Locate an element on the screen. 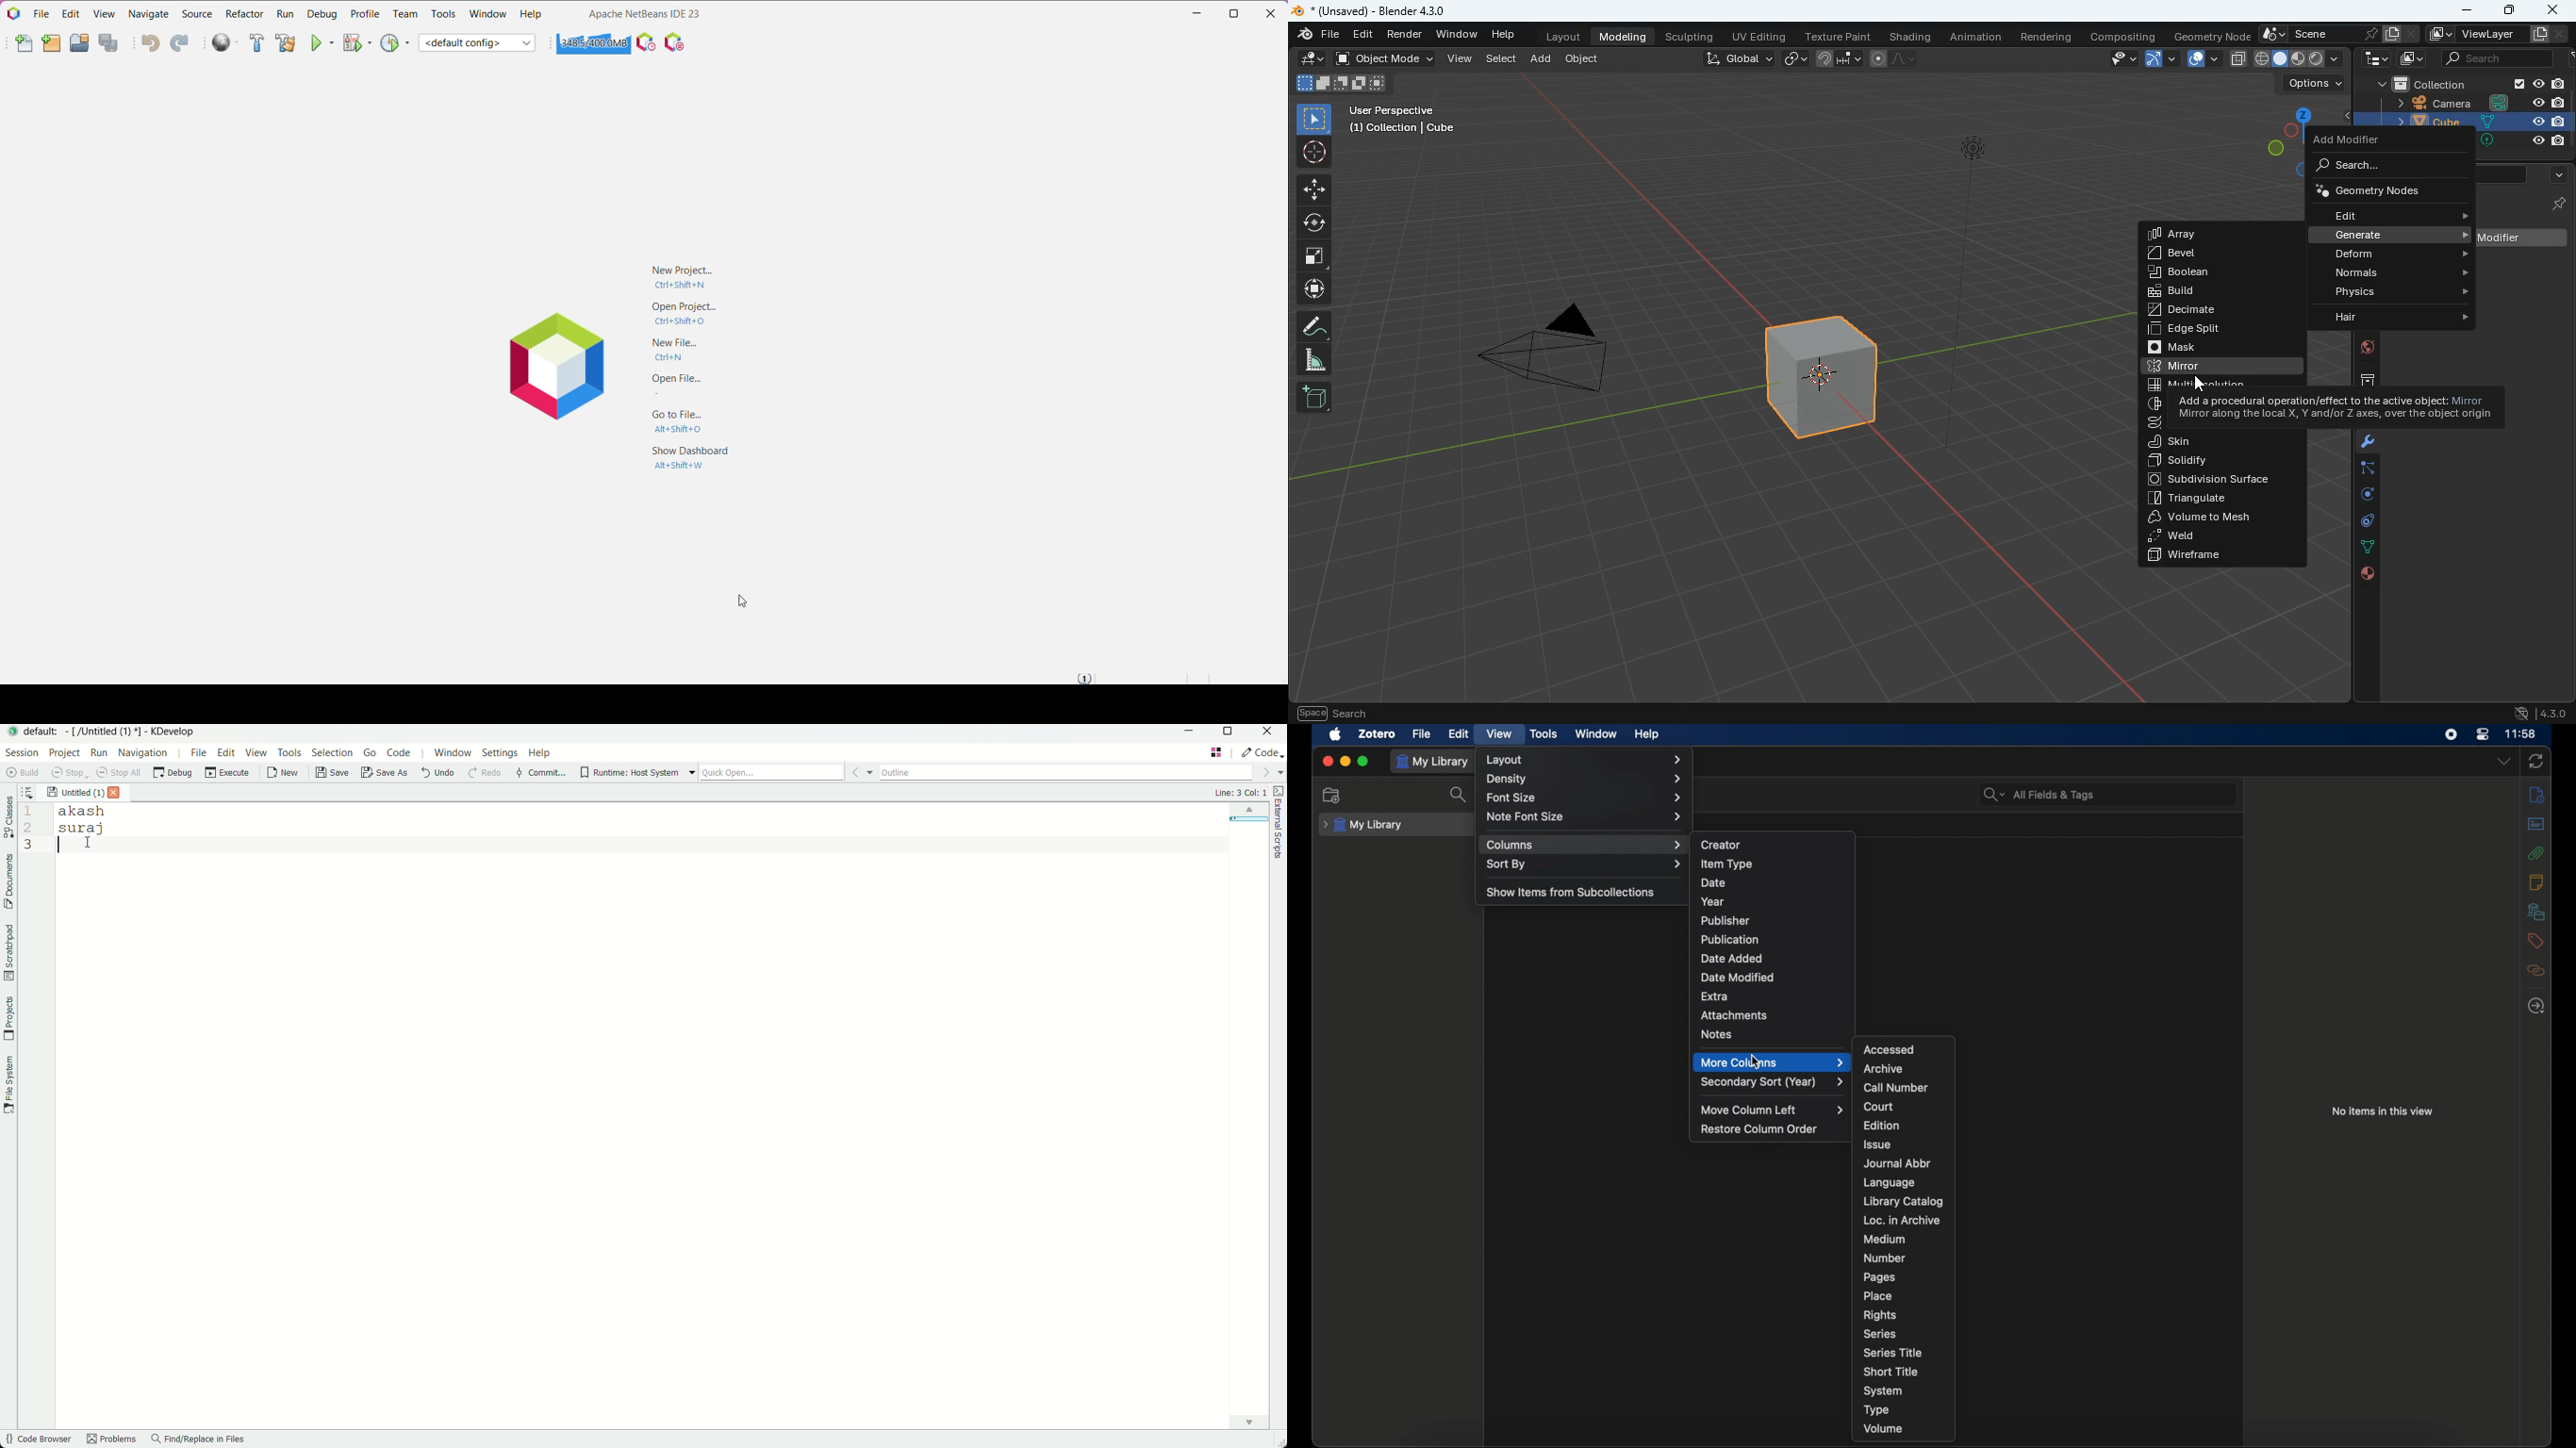 This screenshot has width=2576, height=1456. hair is located at coordinates (2398, 317).